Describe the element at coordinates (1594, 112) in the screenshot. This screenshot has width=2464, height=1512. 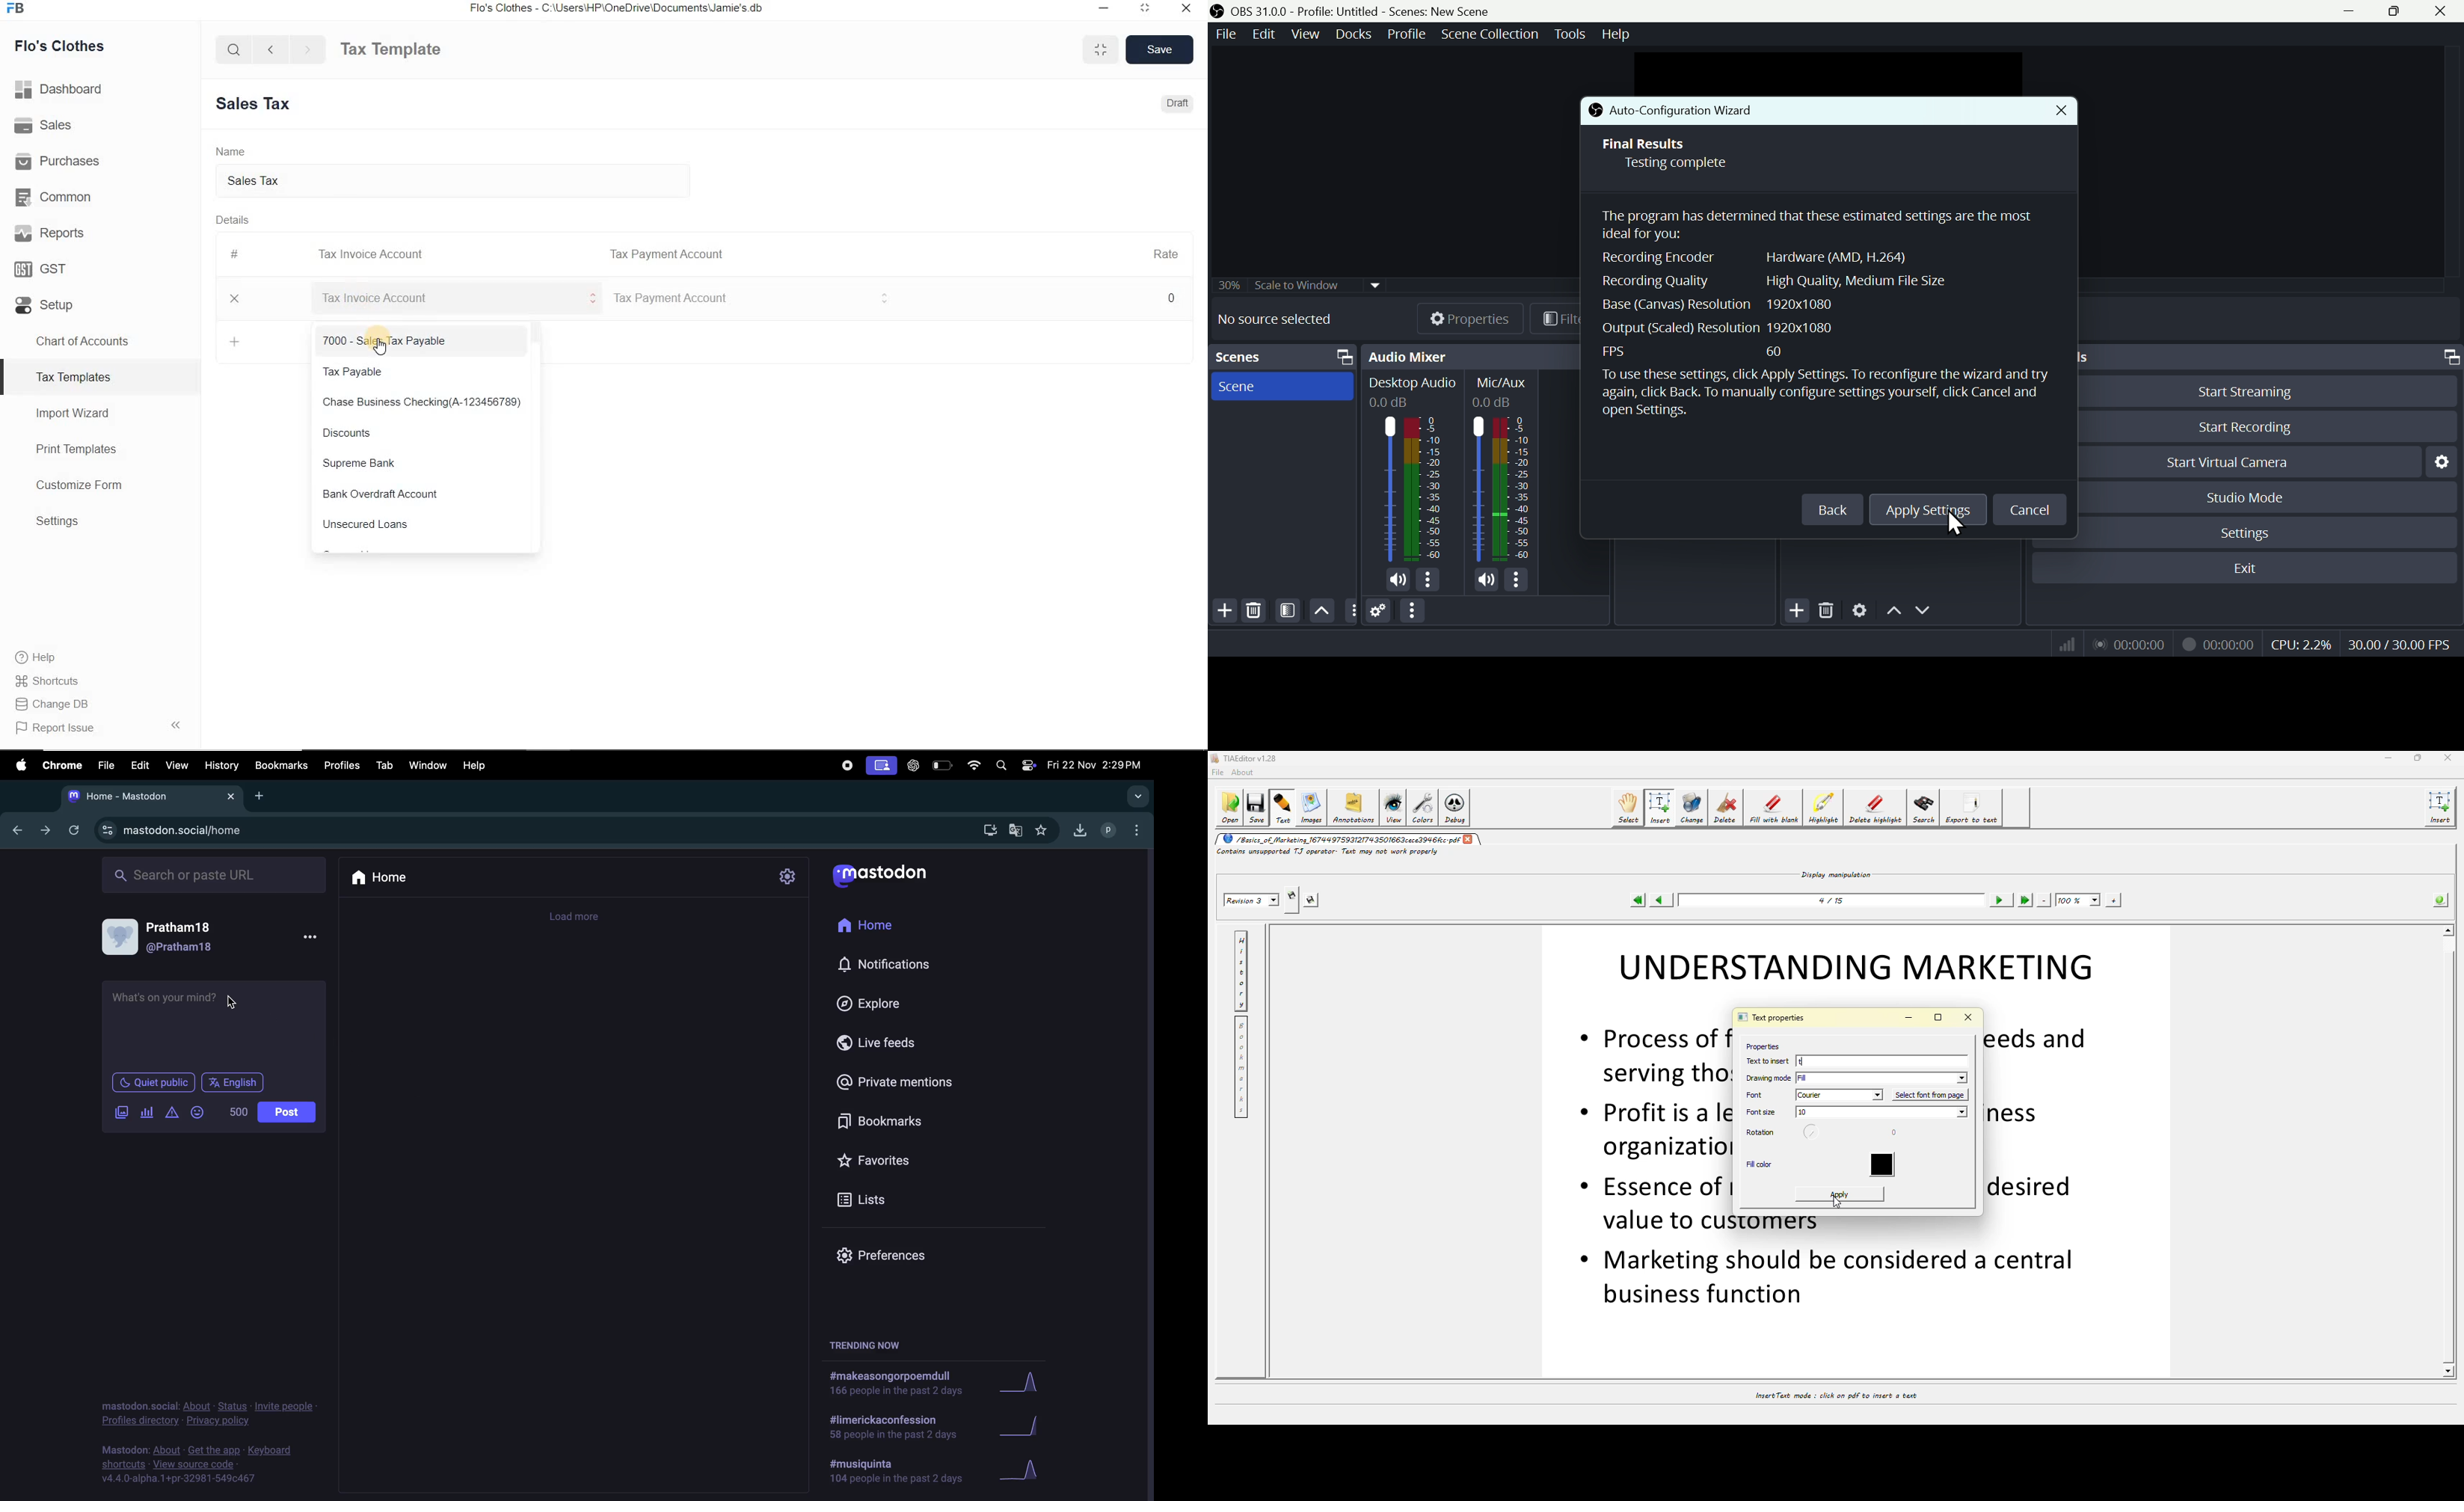
I see `icon` at that location.